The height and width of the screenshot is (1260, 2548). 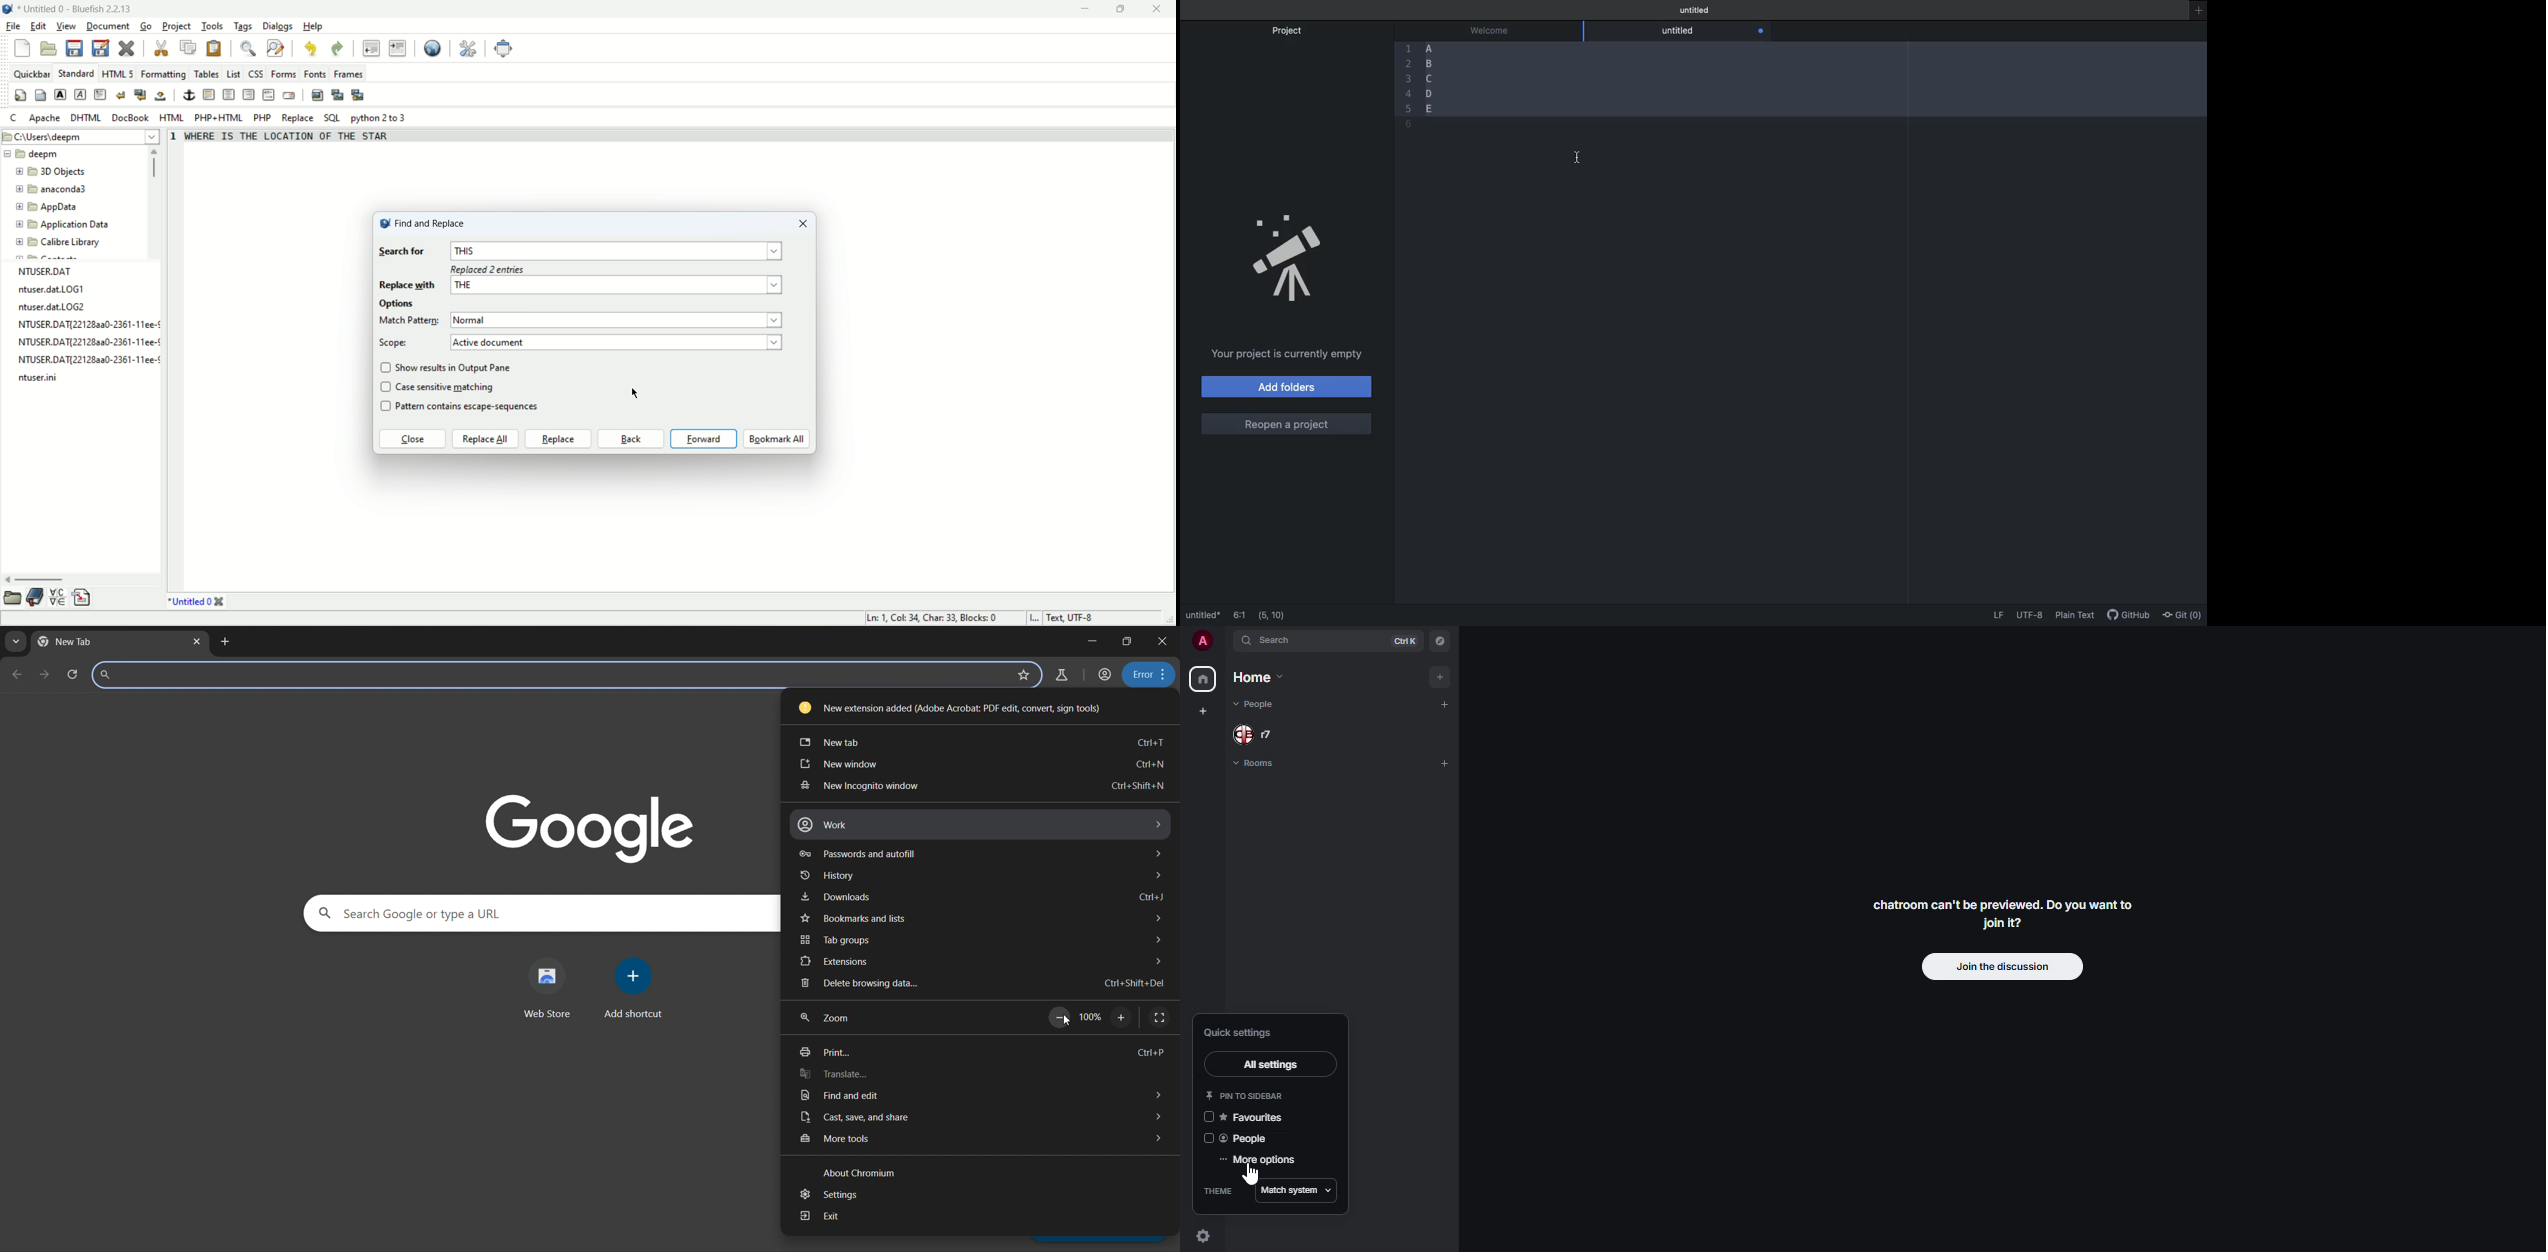 I want to click on HTML5, so click(x=116, y=74).